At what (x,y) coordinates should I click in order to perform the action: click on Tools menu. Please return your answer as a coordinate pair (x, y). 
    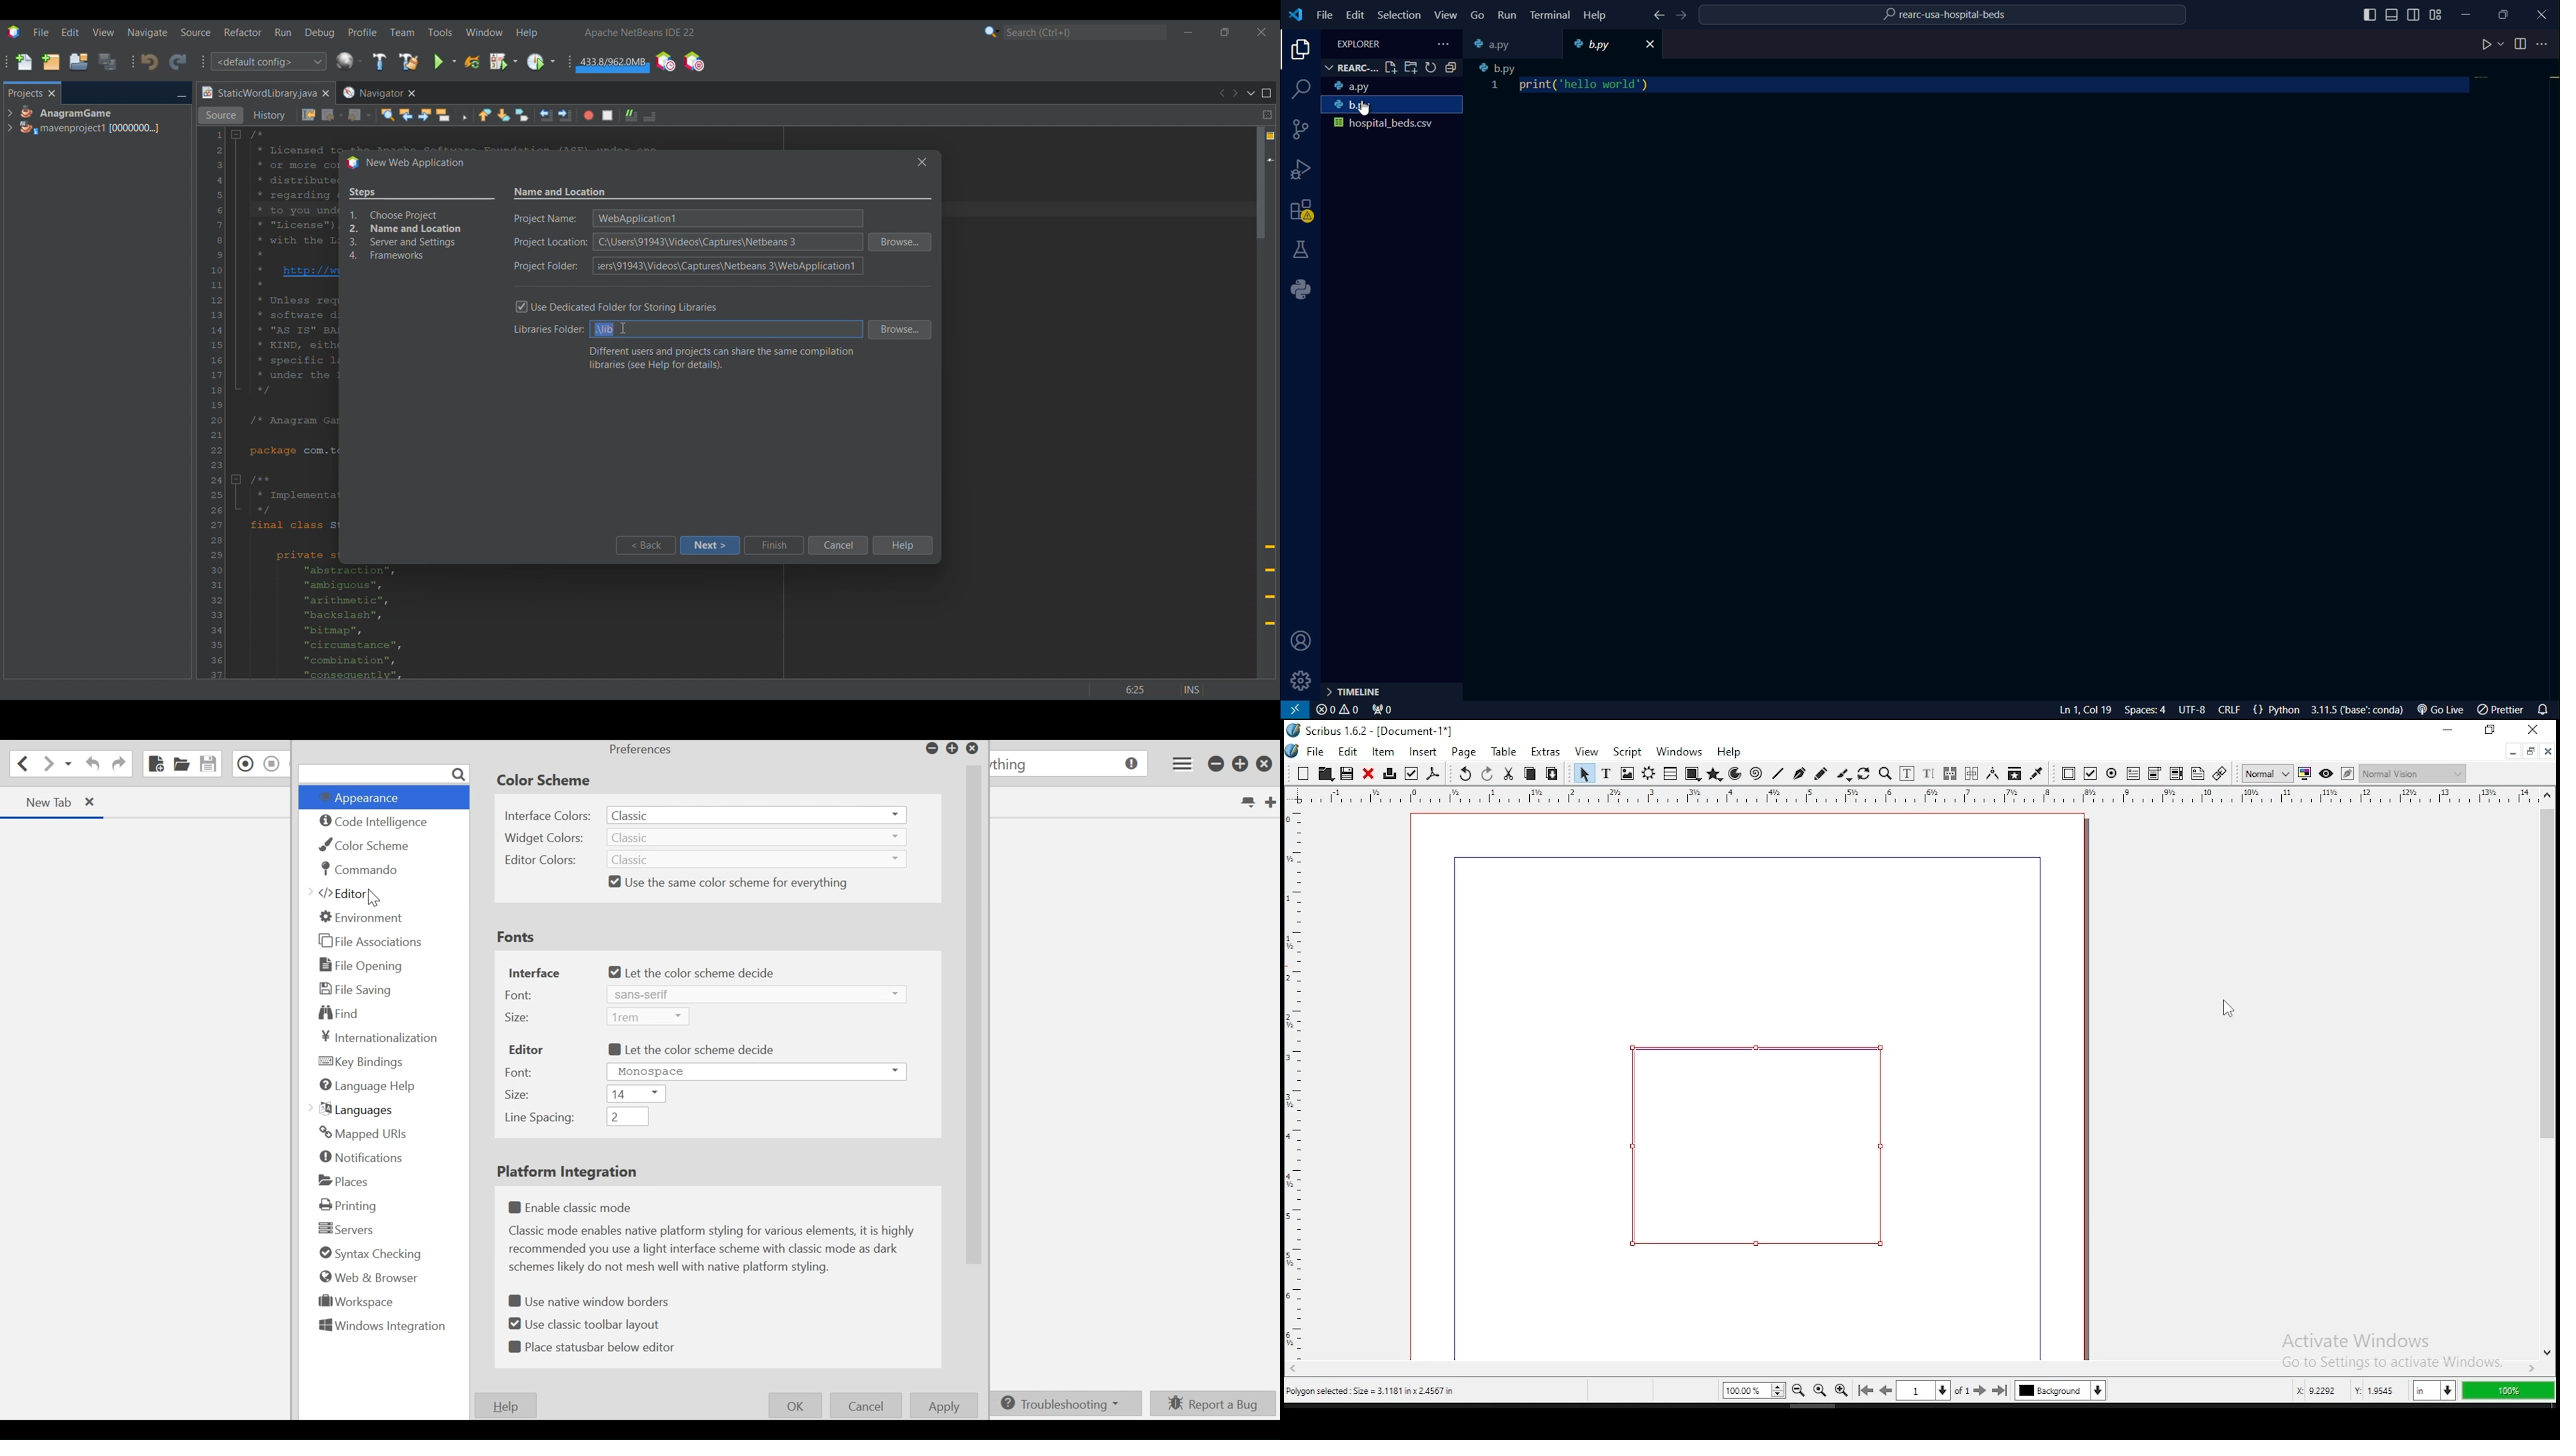
    Looking at the image, I should click on (439, 32).